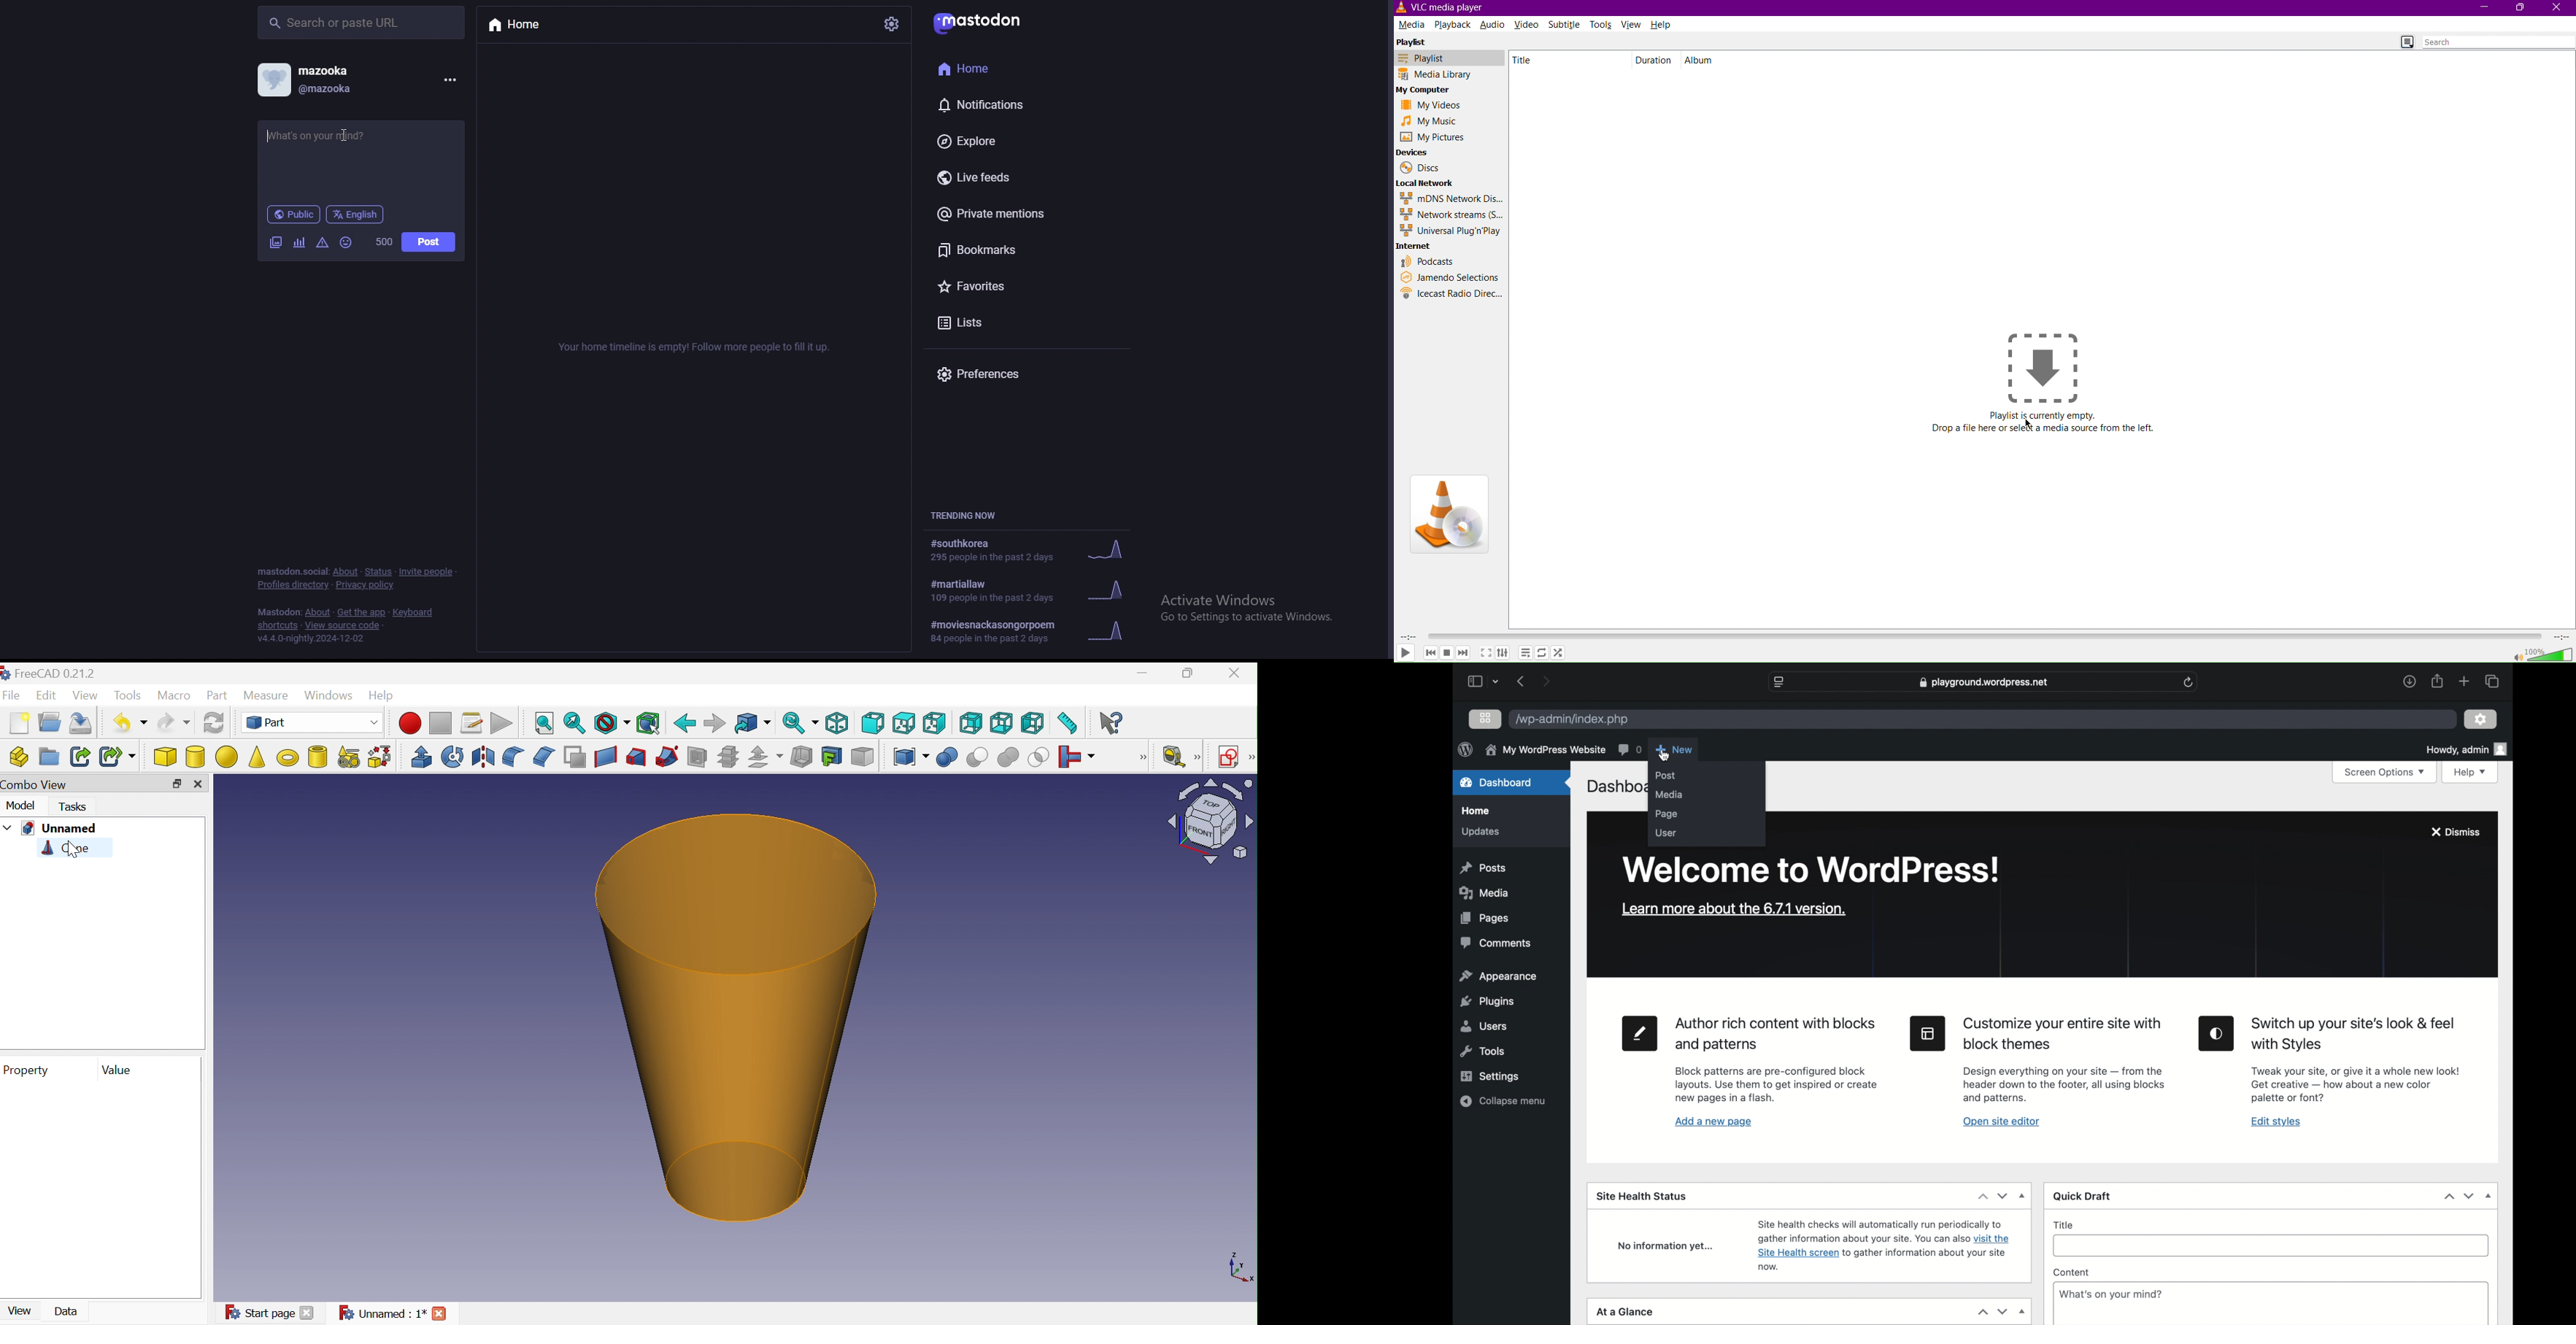  Describe the element at coordinates (2082, 1196) in the screenshot. I see `quick draft` at that location.